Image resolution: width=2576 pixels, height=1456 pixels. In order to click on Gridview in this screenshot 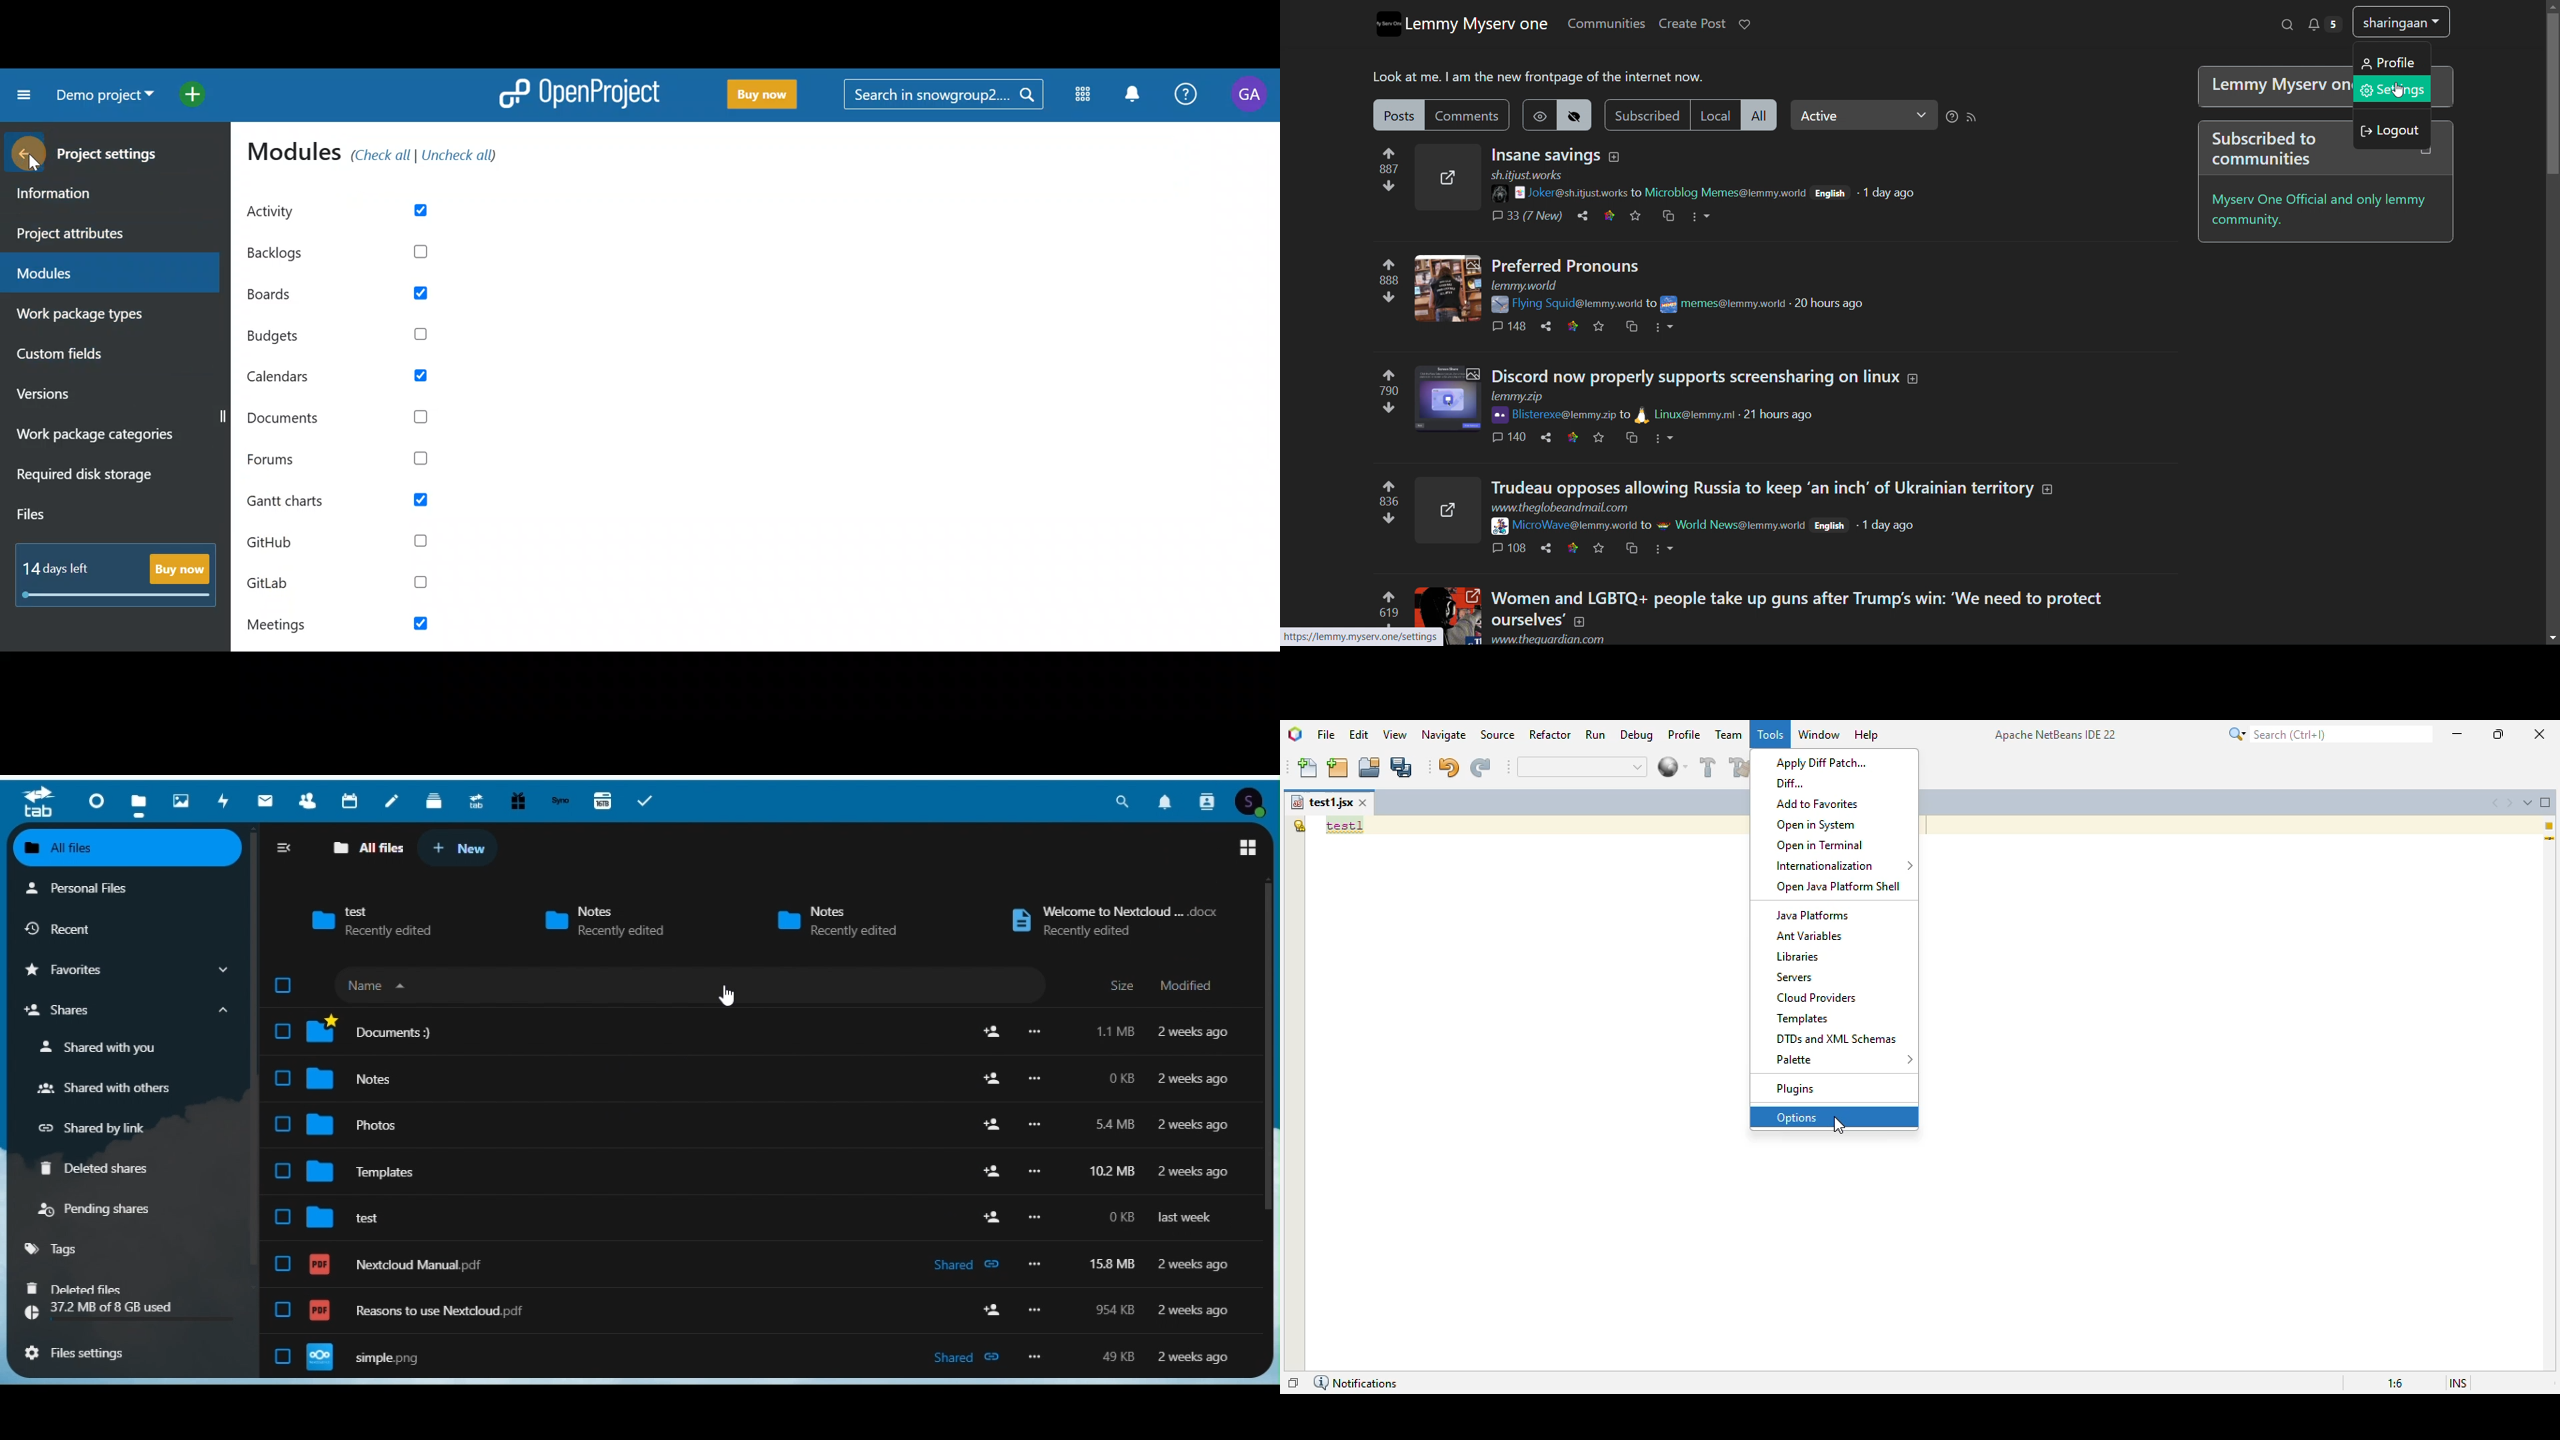, I will do `click(1248, 850)`.